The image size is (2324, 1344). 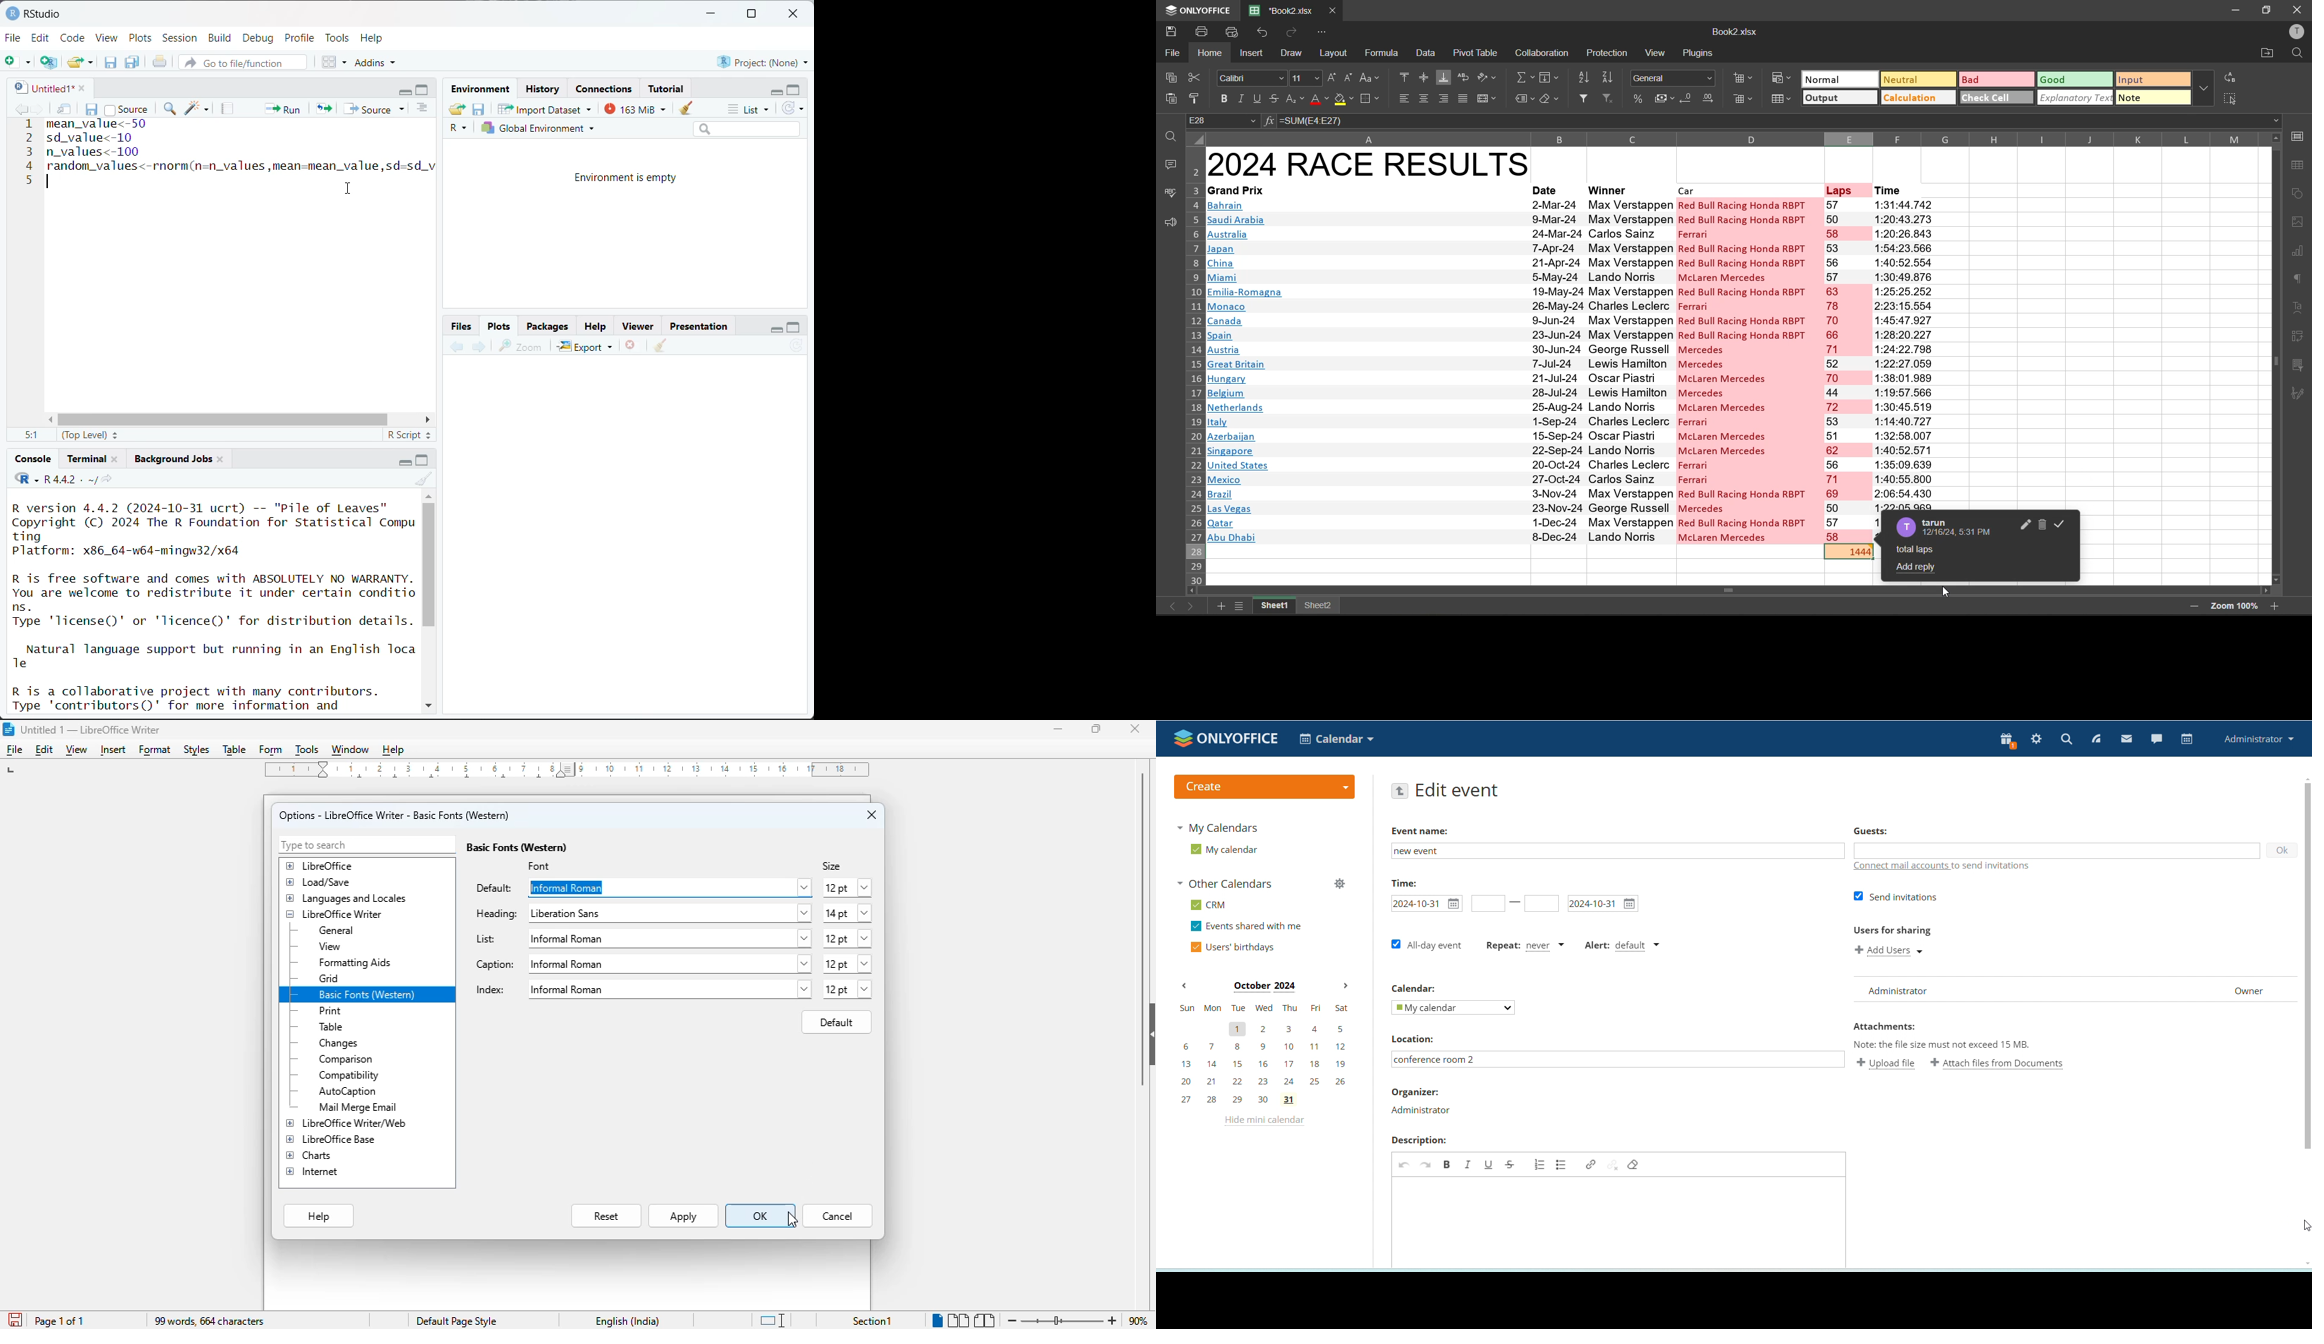 I want to click on clear list, so click(x=92, y=62).